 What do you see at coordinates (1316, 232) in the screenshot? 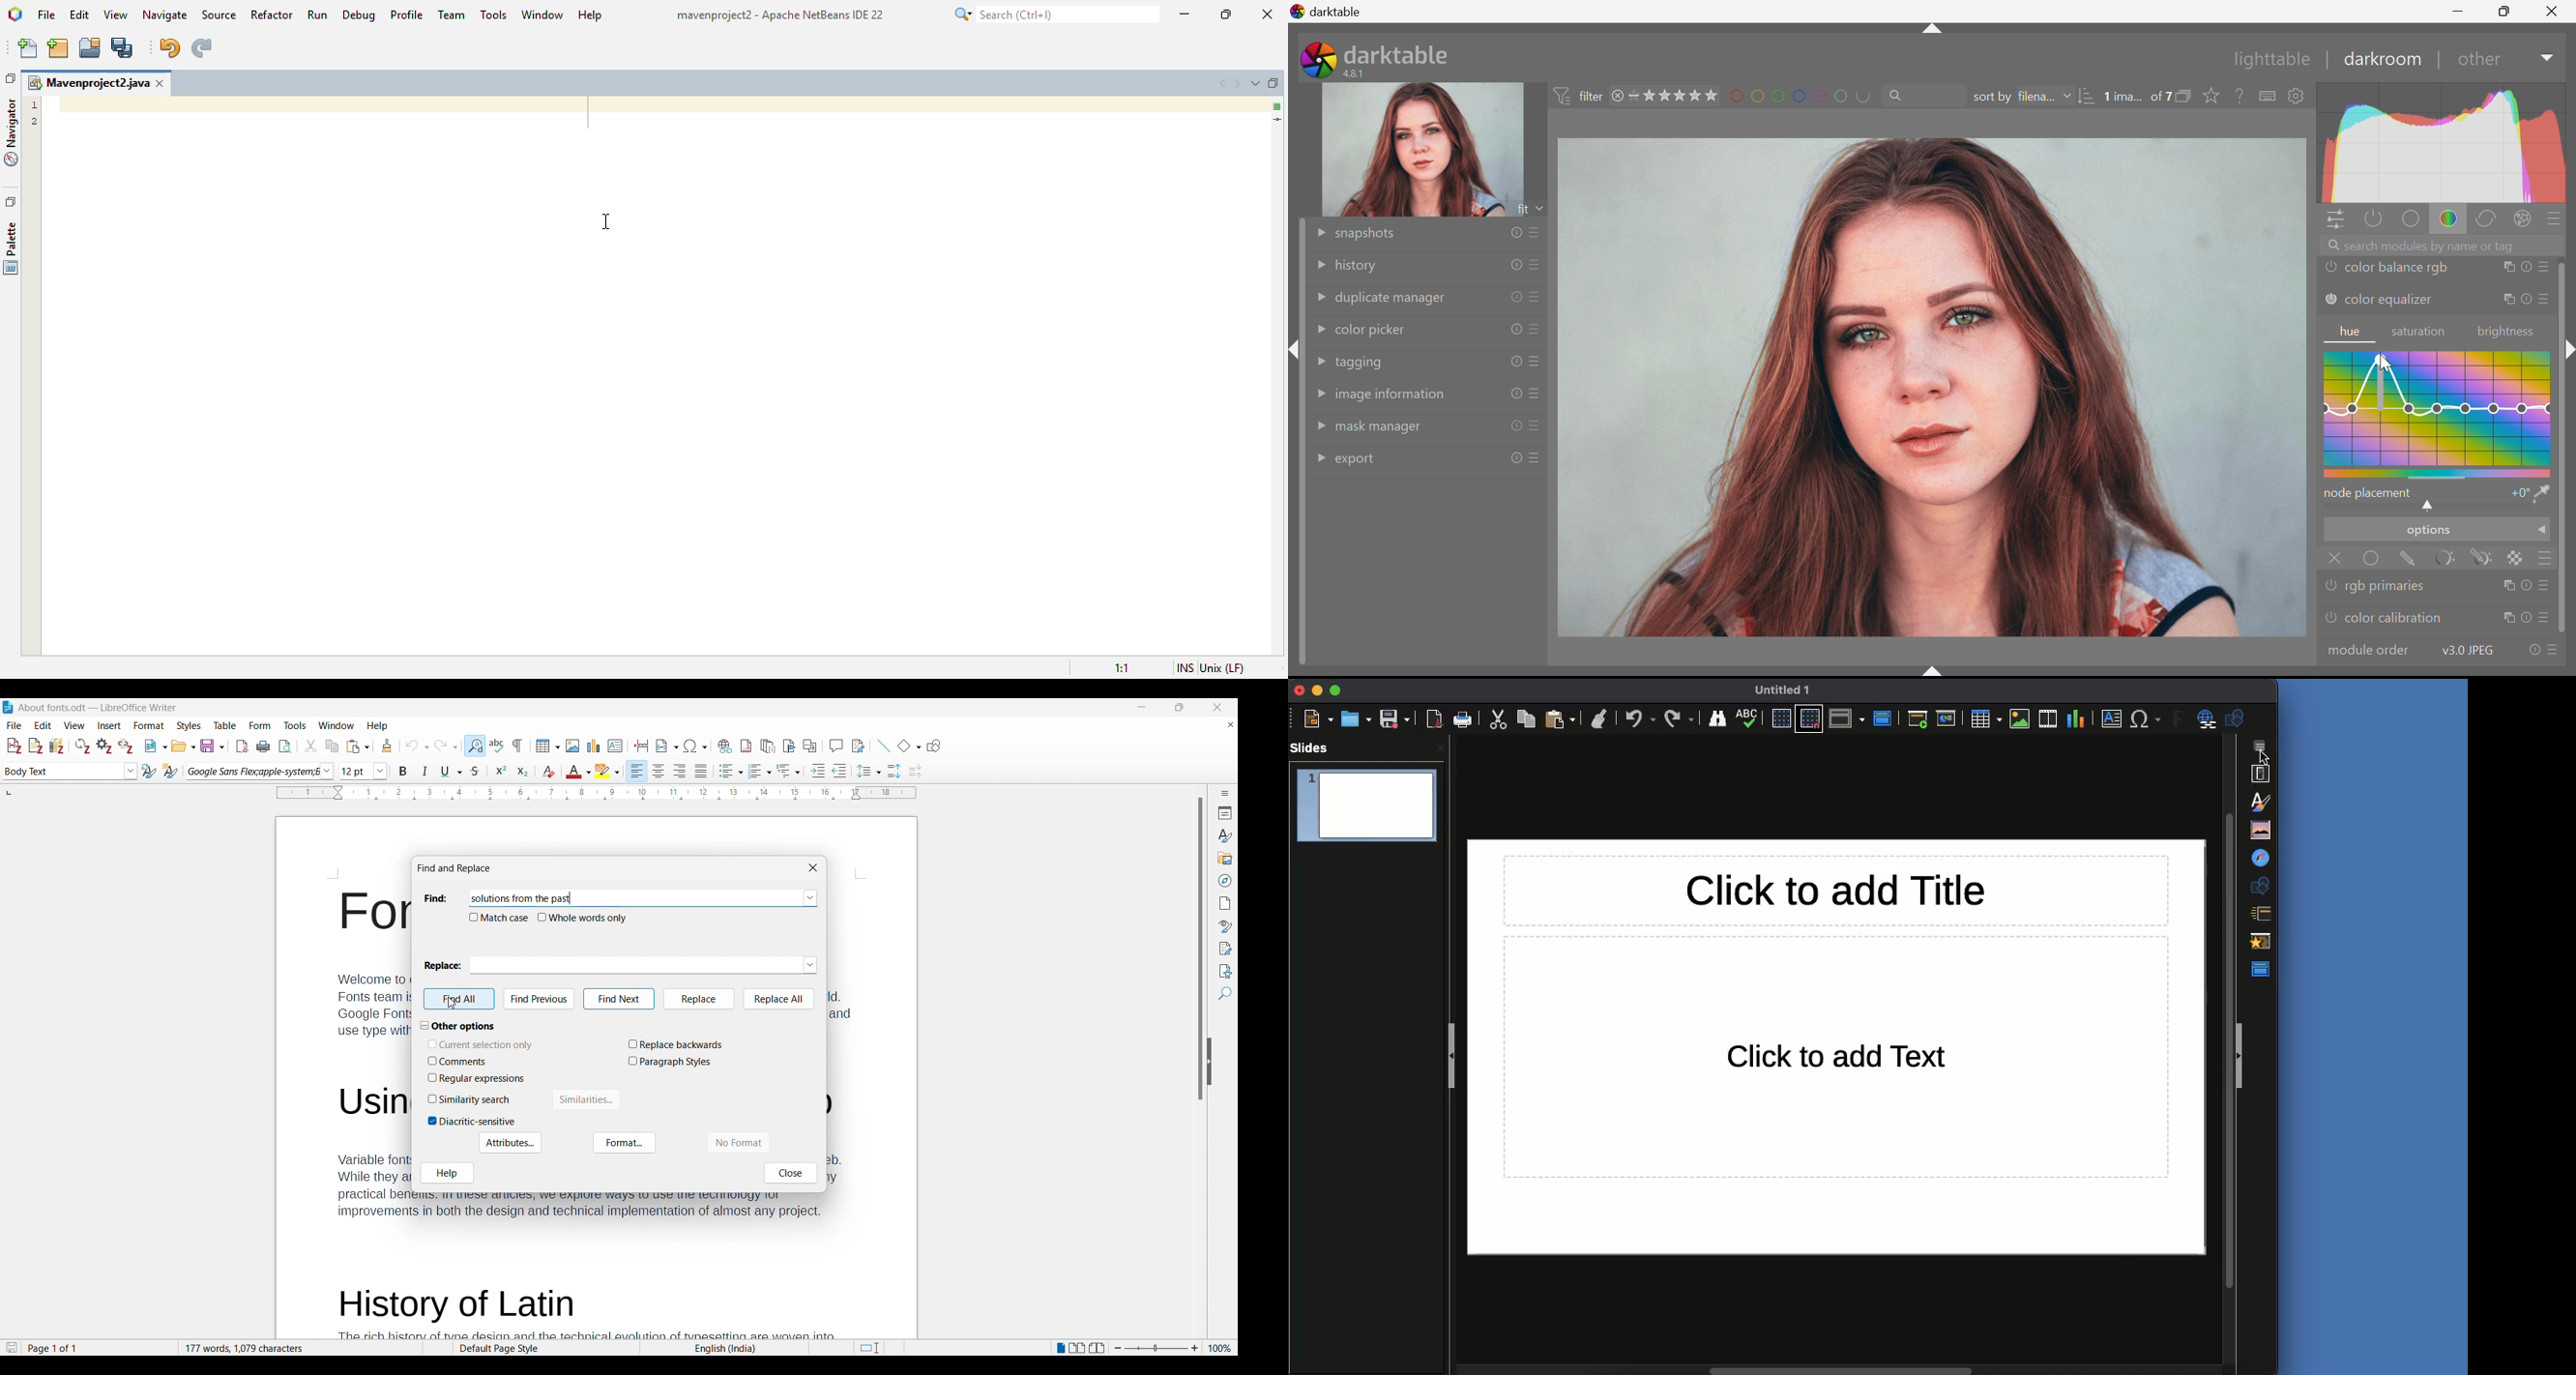
I see `Drop Down` at bounding box center [1316, 232].